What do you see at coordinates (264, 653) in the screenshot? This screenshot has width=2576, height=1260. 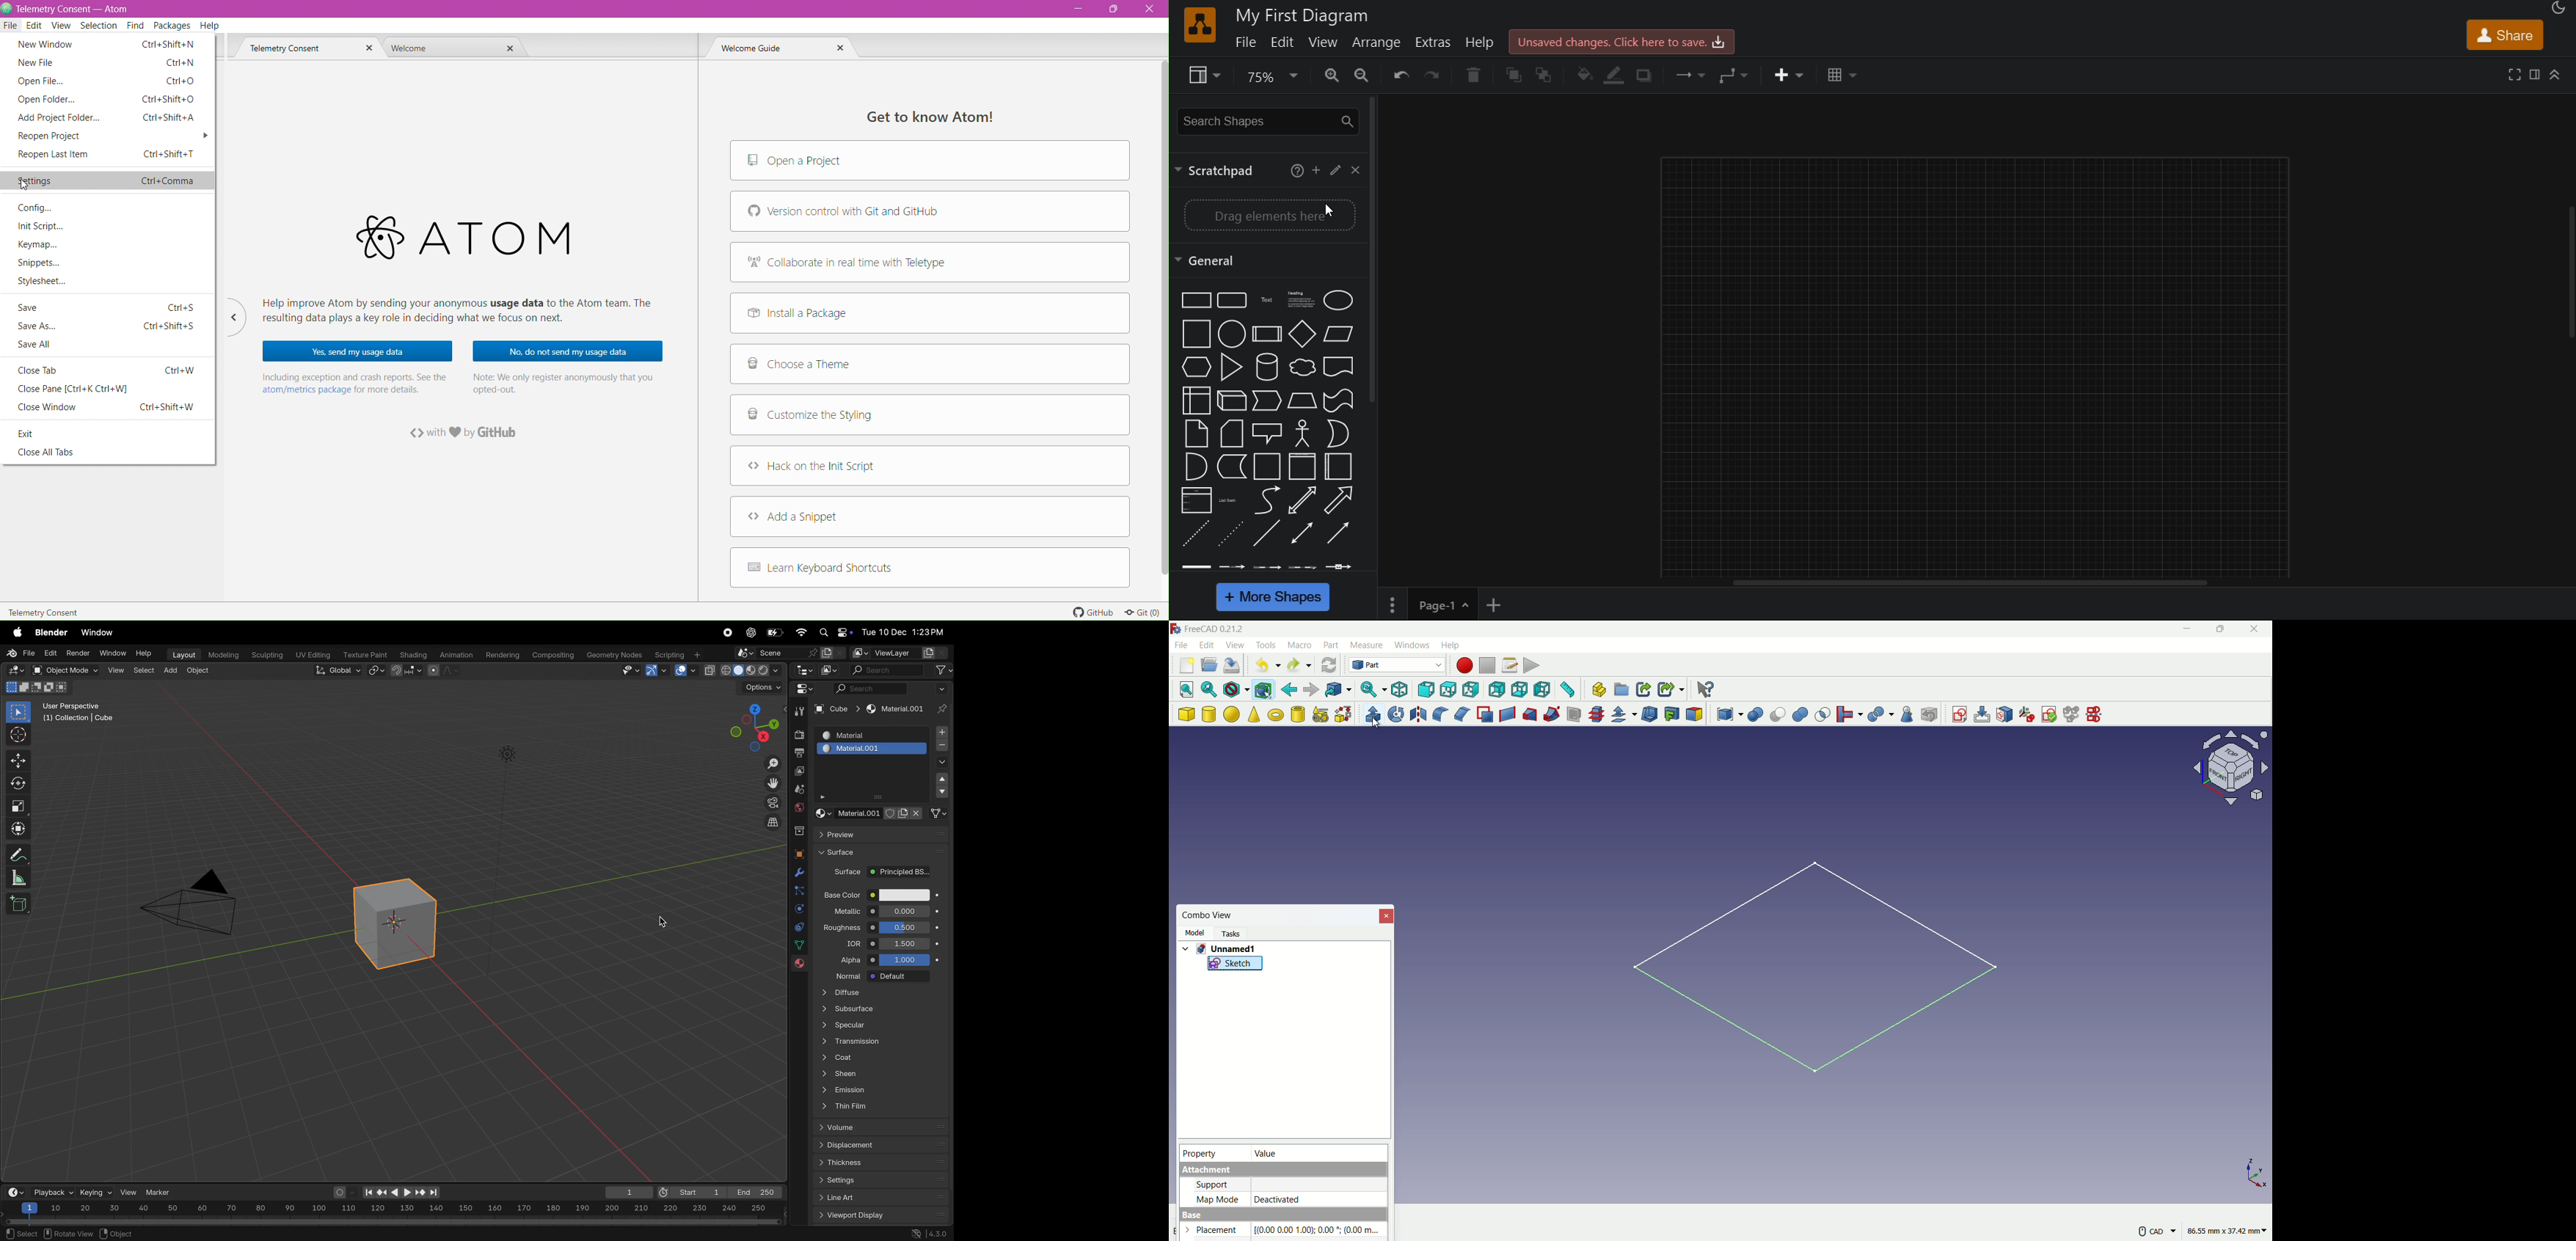 I see `Sculpting` at bounding box center [264, 653].